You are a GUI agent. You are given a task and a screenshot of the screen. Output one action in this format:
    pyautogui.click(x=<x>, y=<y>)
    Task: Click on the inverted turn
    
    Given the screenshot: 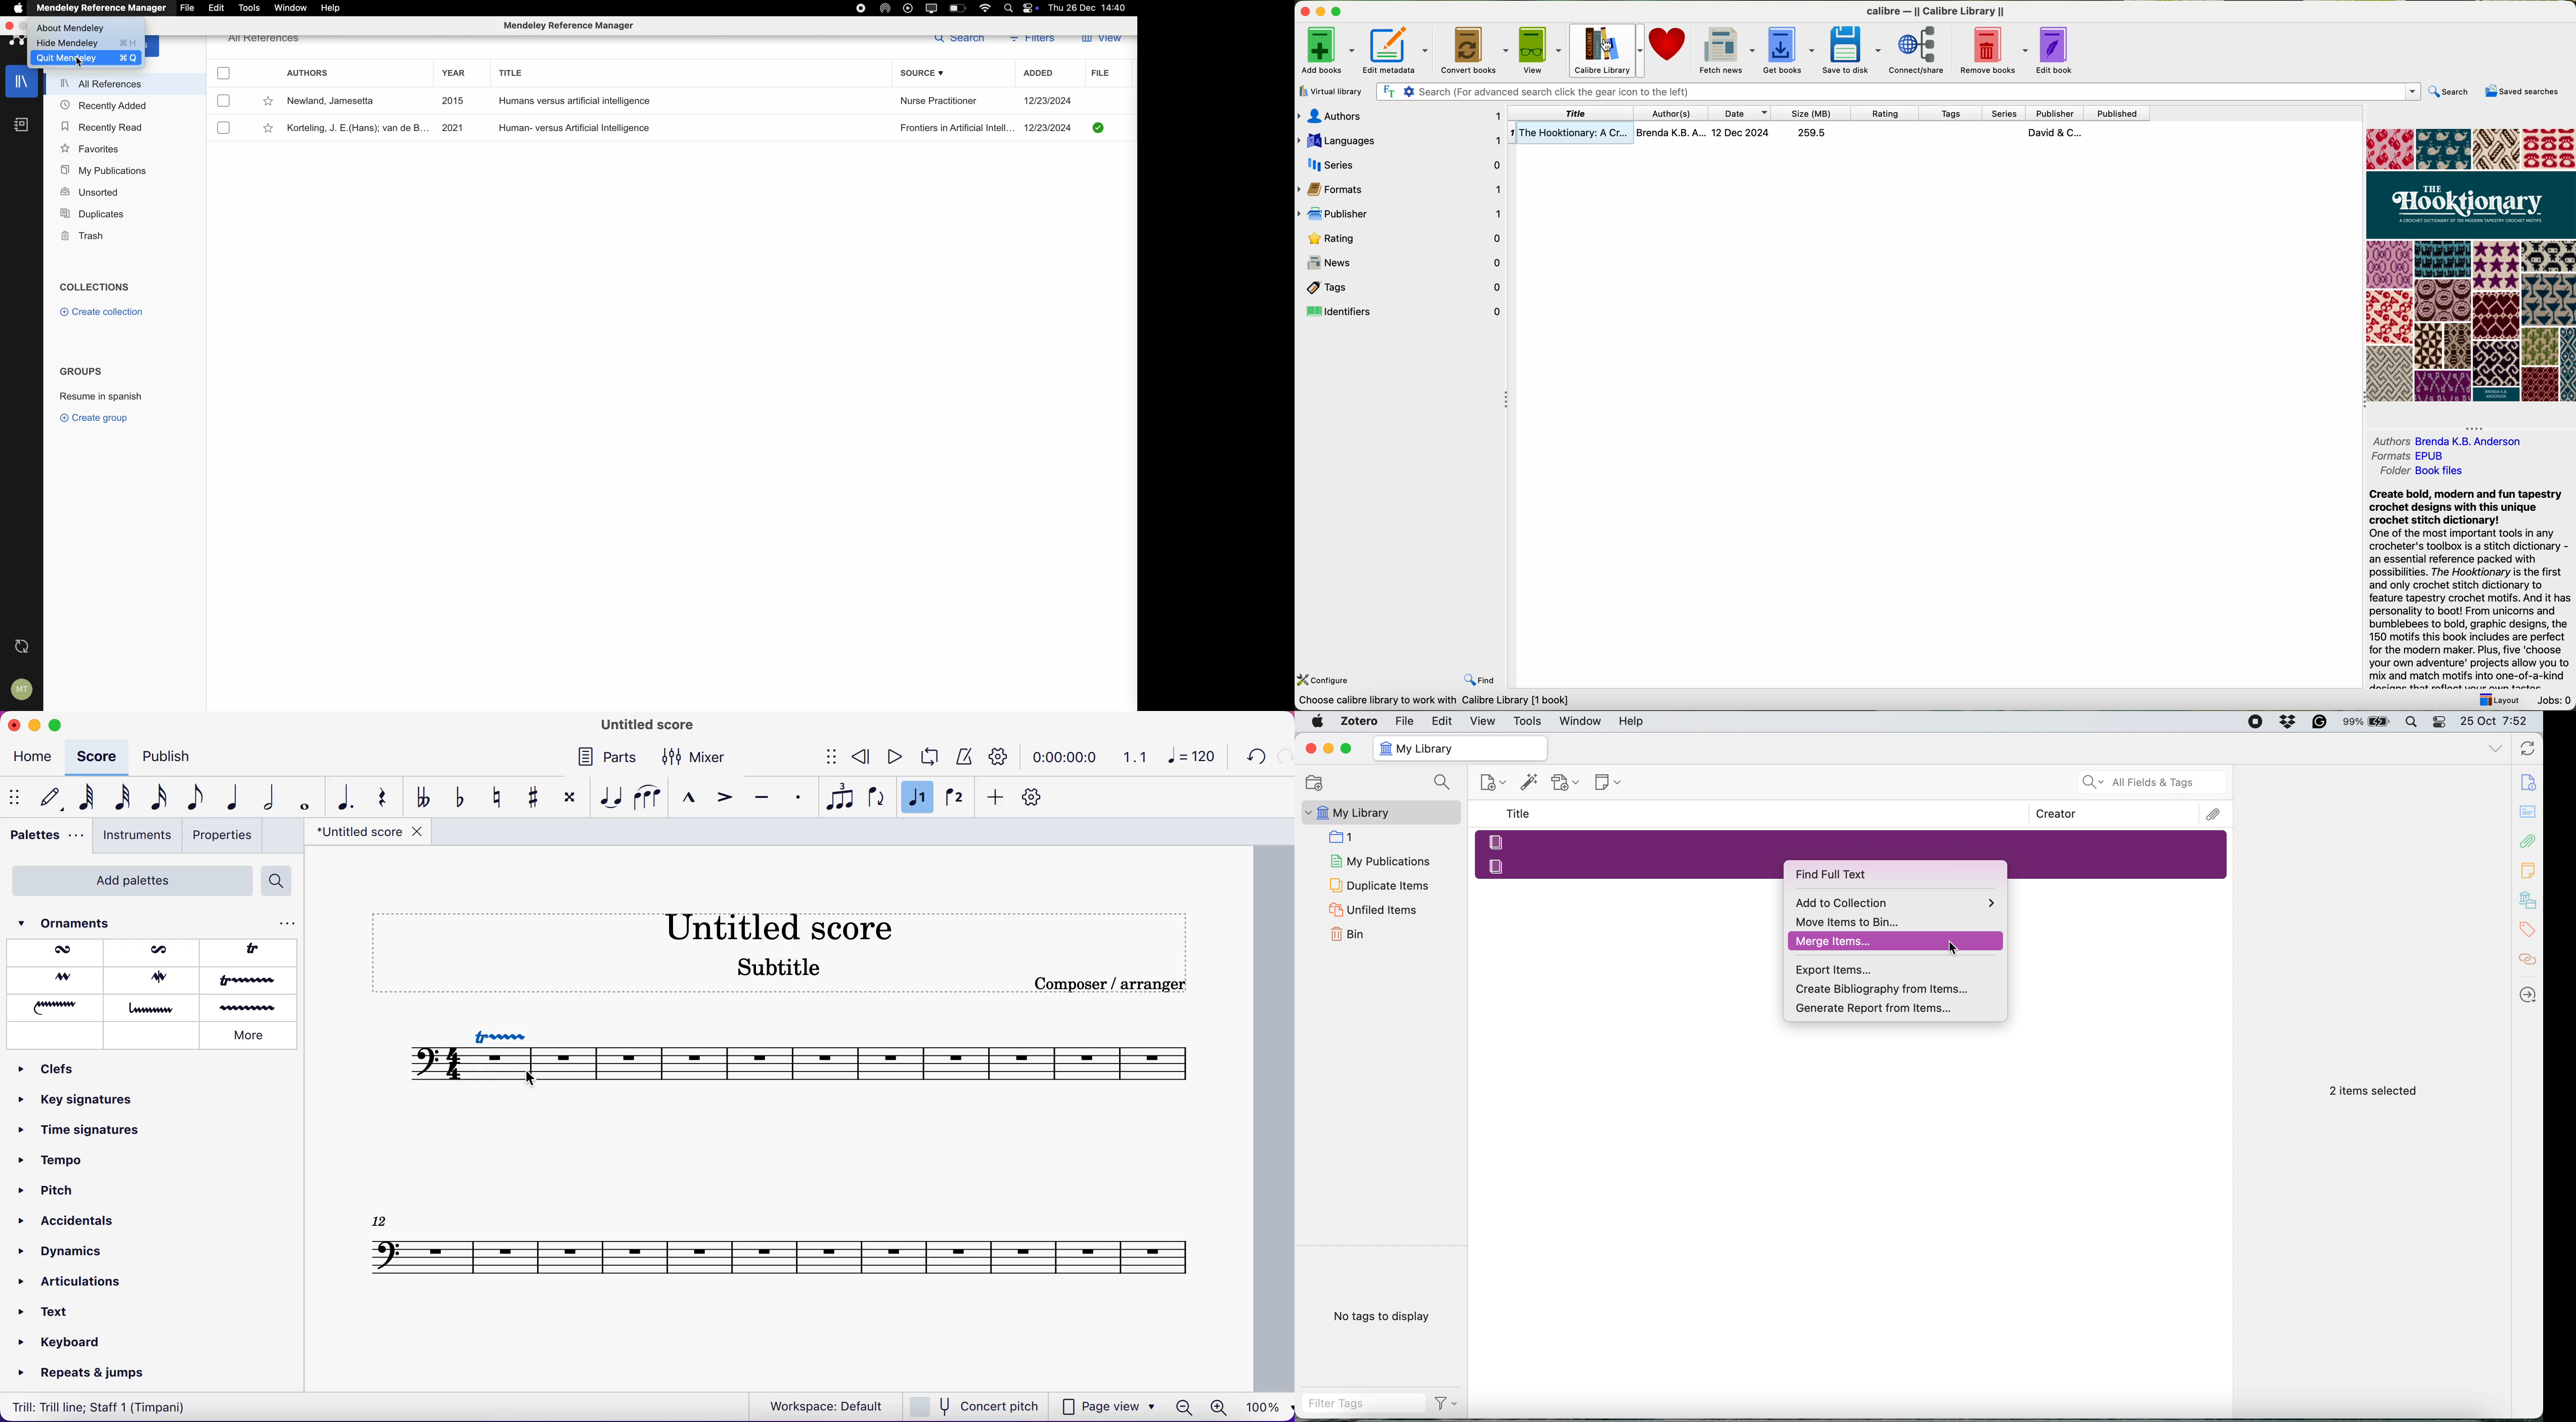 What is the action you would take?
    pyautogui.click(x=156, y=979)
    